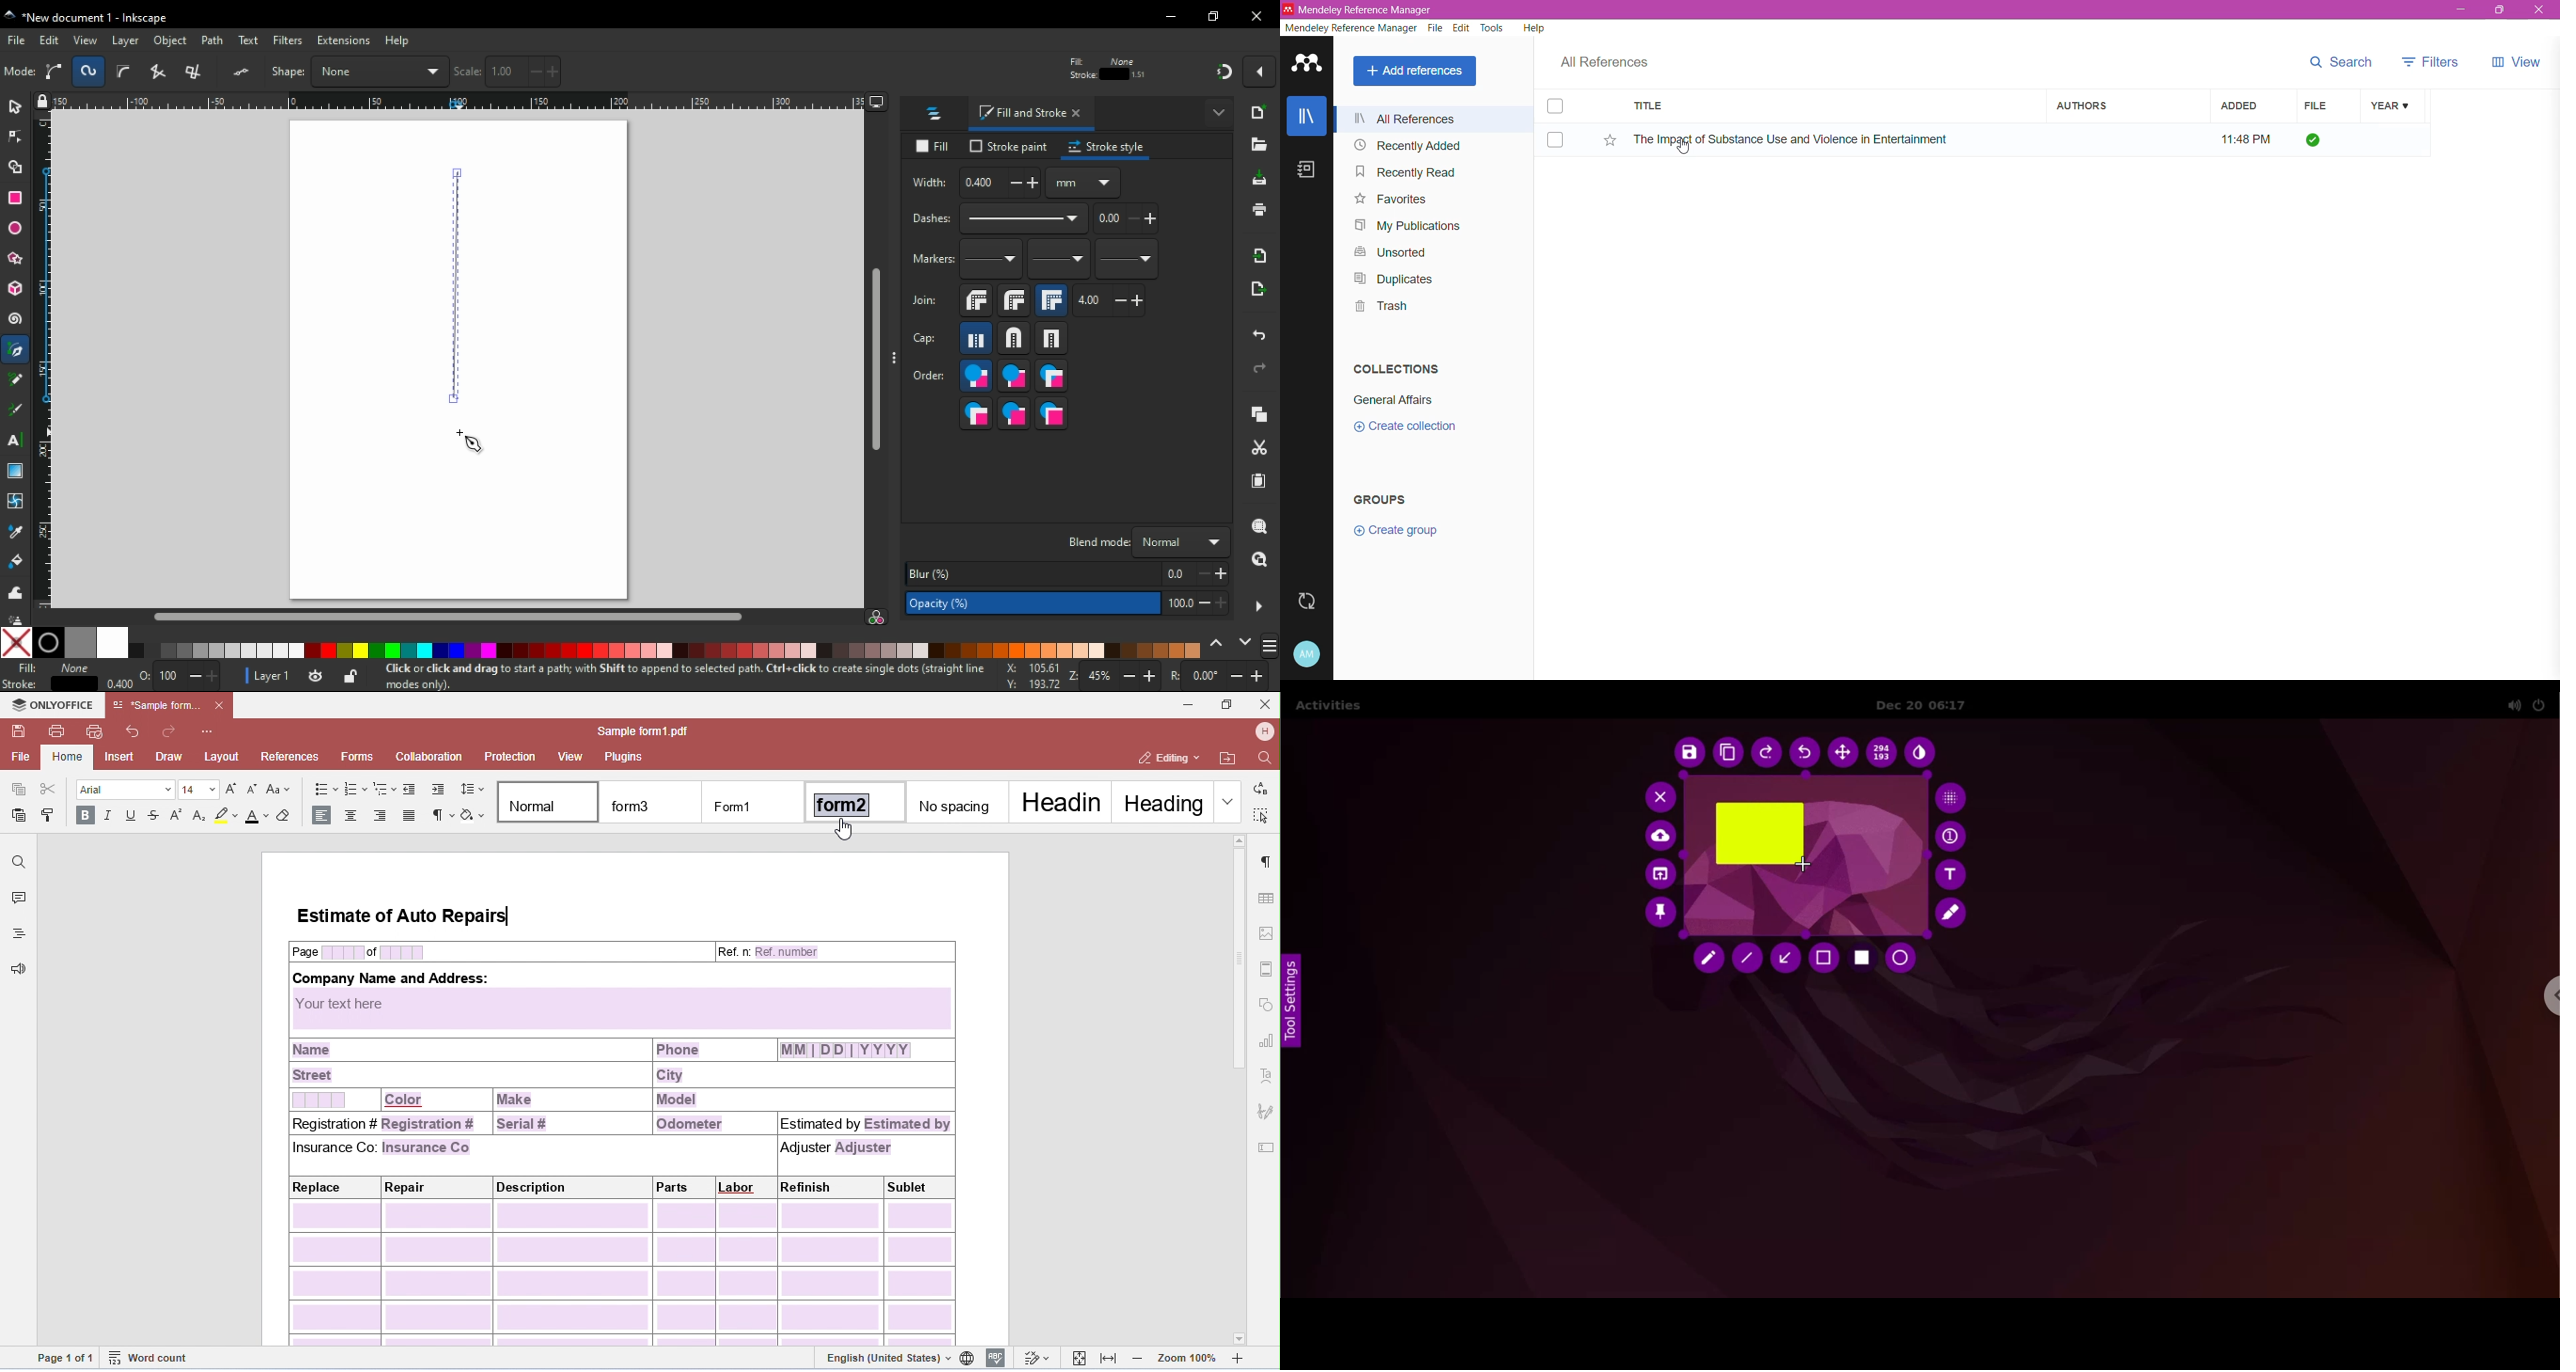  What do you see at coordinates (1391, 198) in the screenshot?
I see `Favorites` at bounding box center [1391, 198].